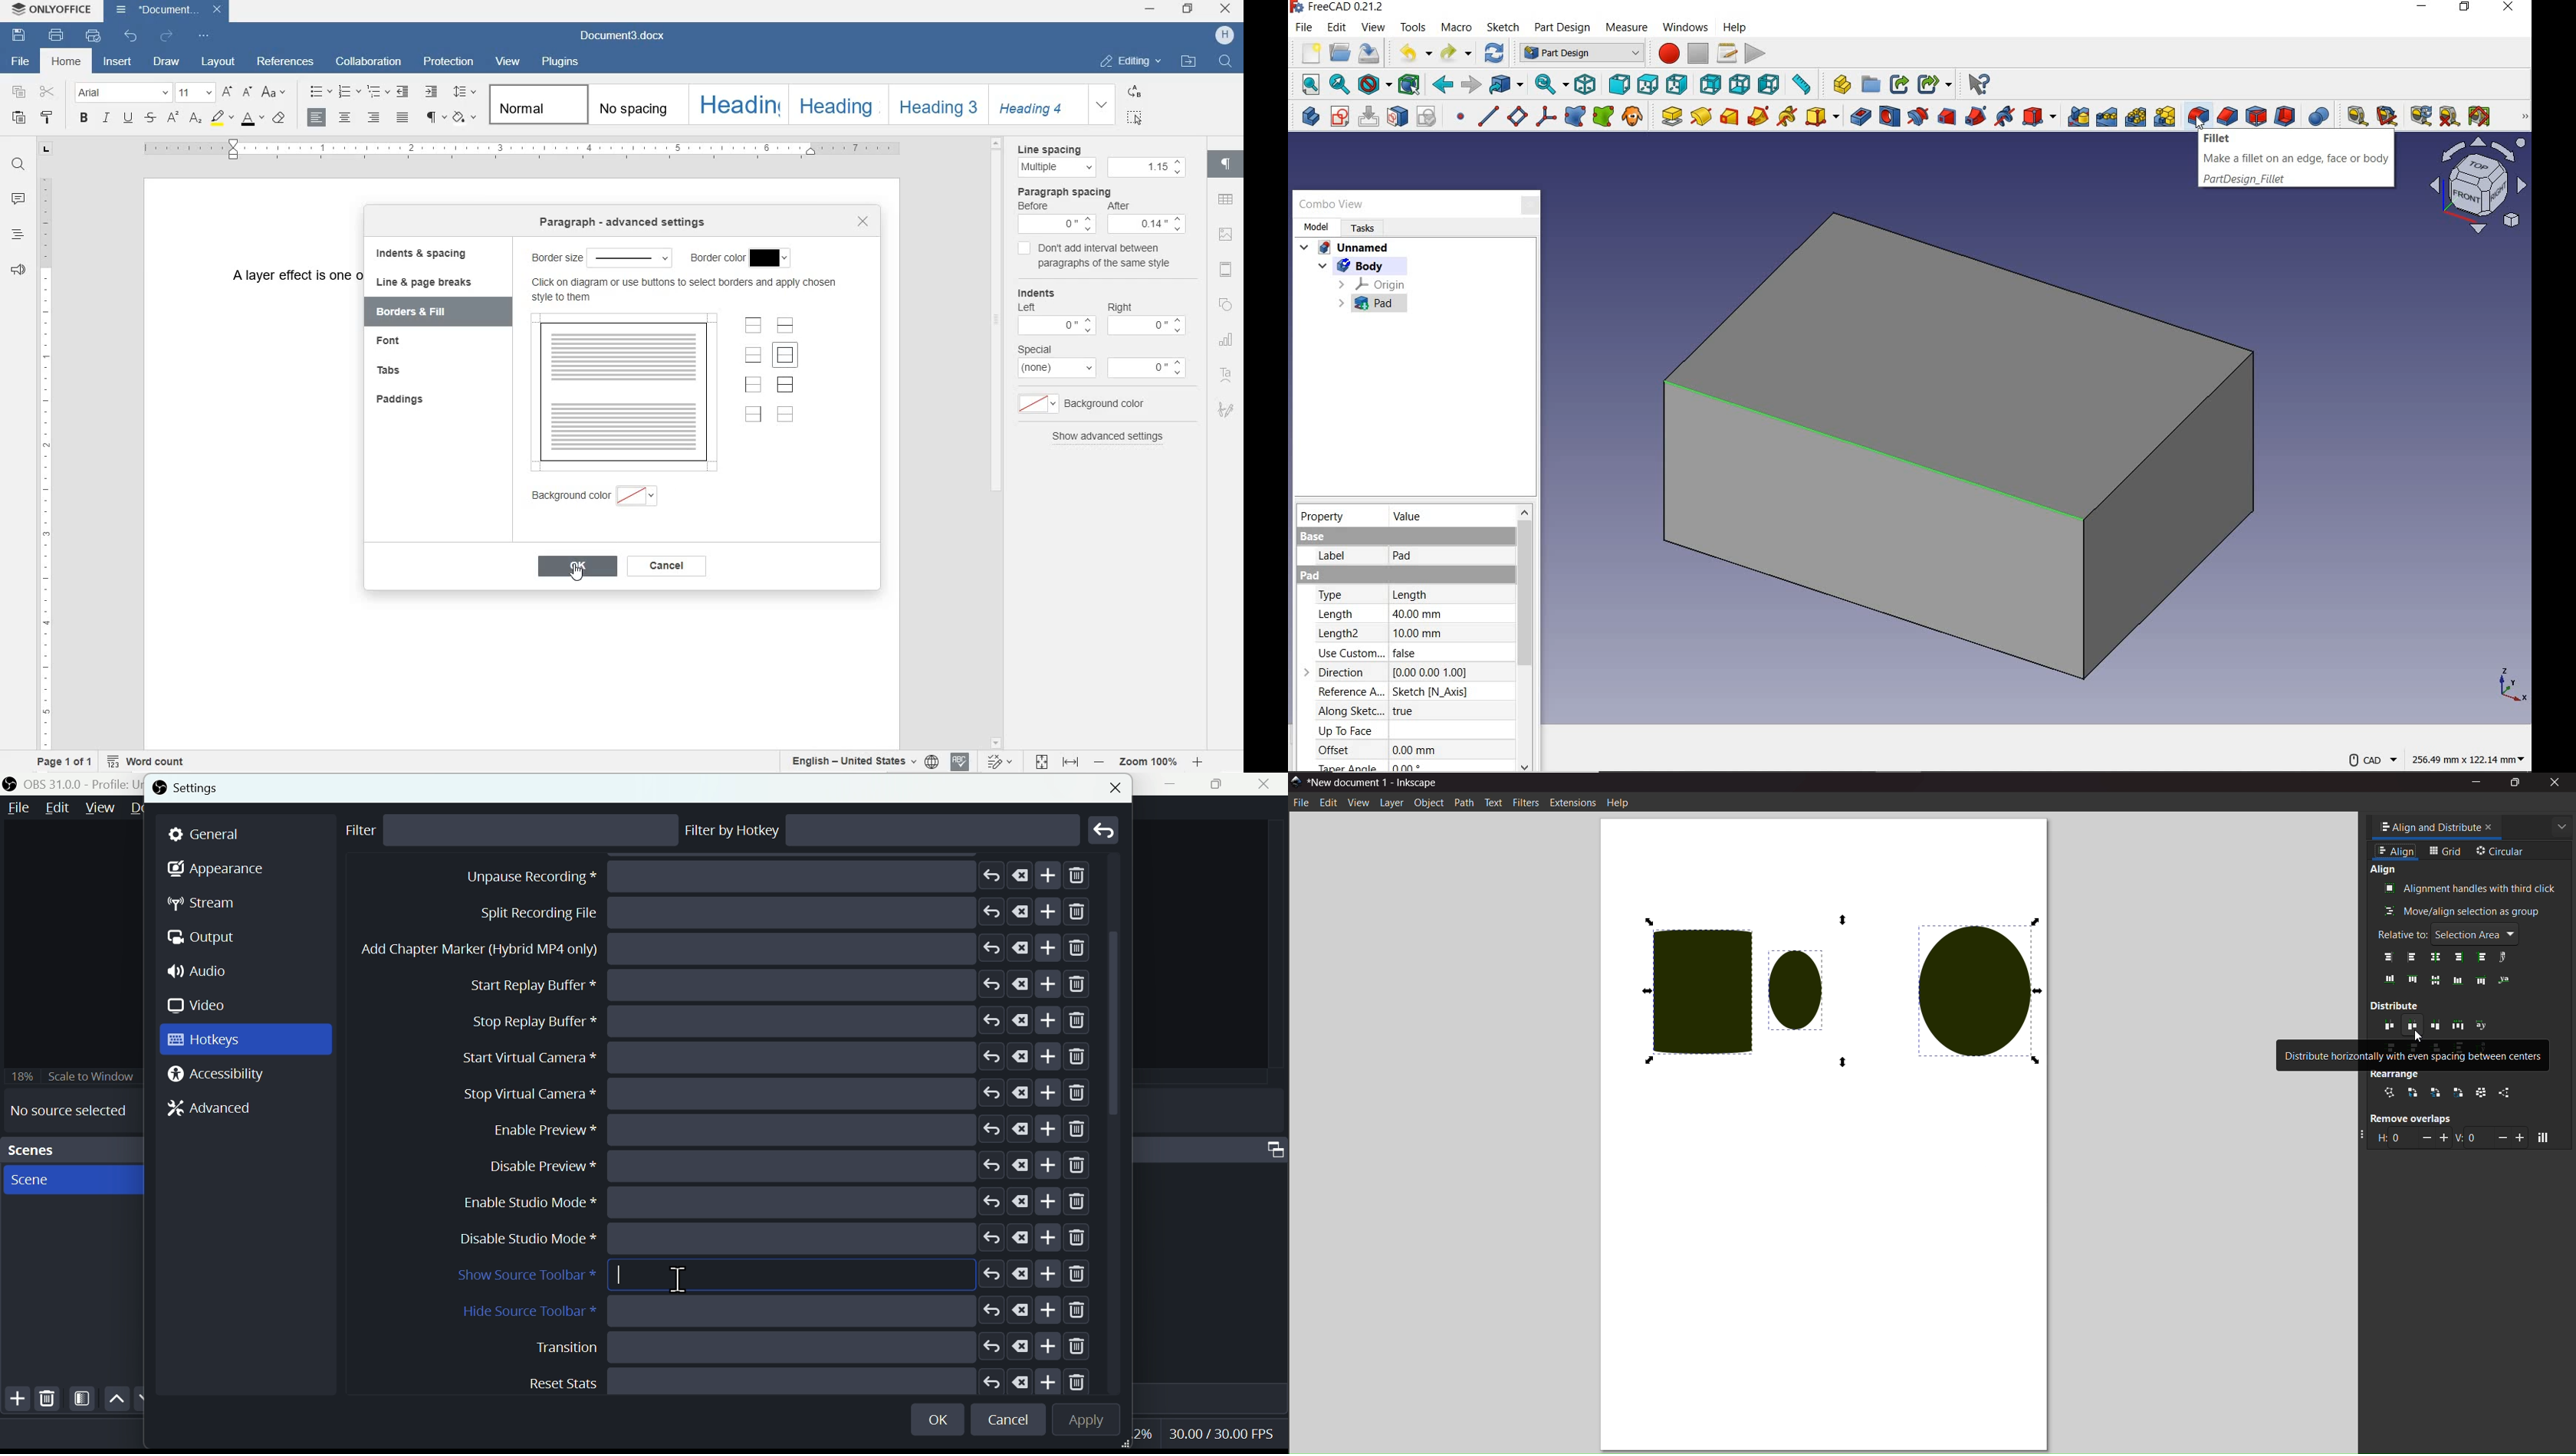 Image resolution: width=2576 pixels, height=1456 pixels. Describe the element at coordinates (2355, 115) in the screenshot. I see `measure linear` at that location.